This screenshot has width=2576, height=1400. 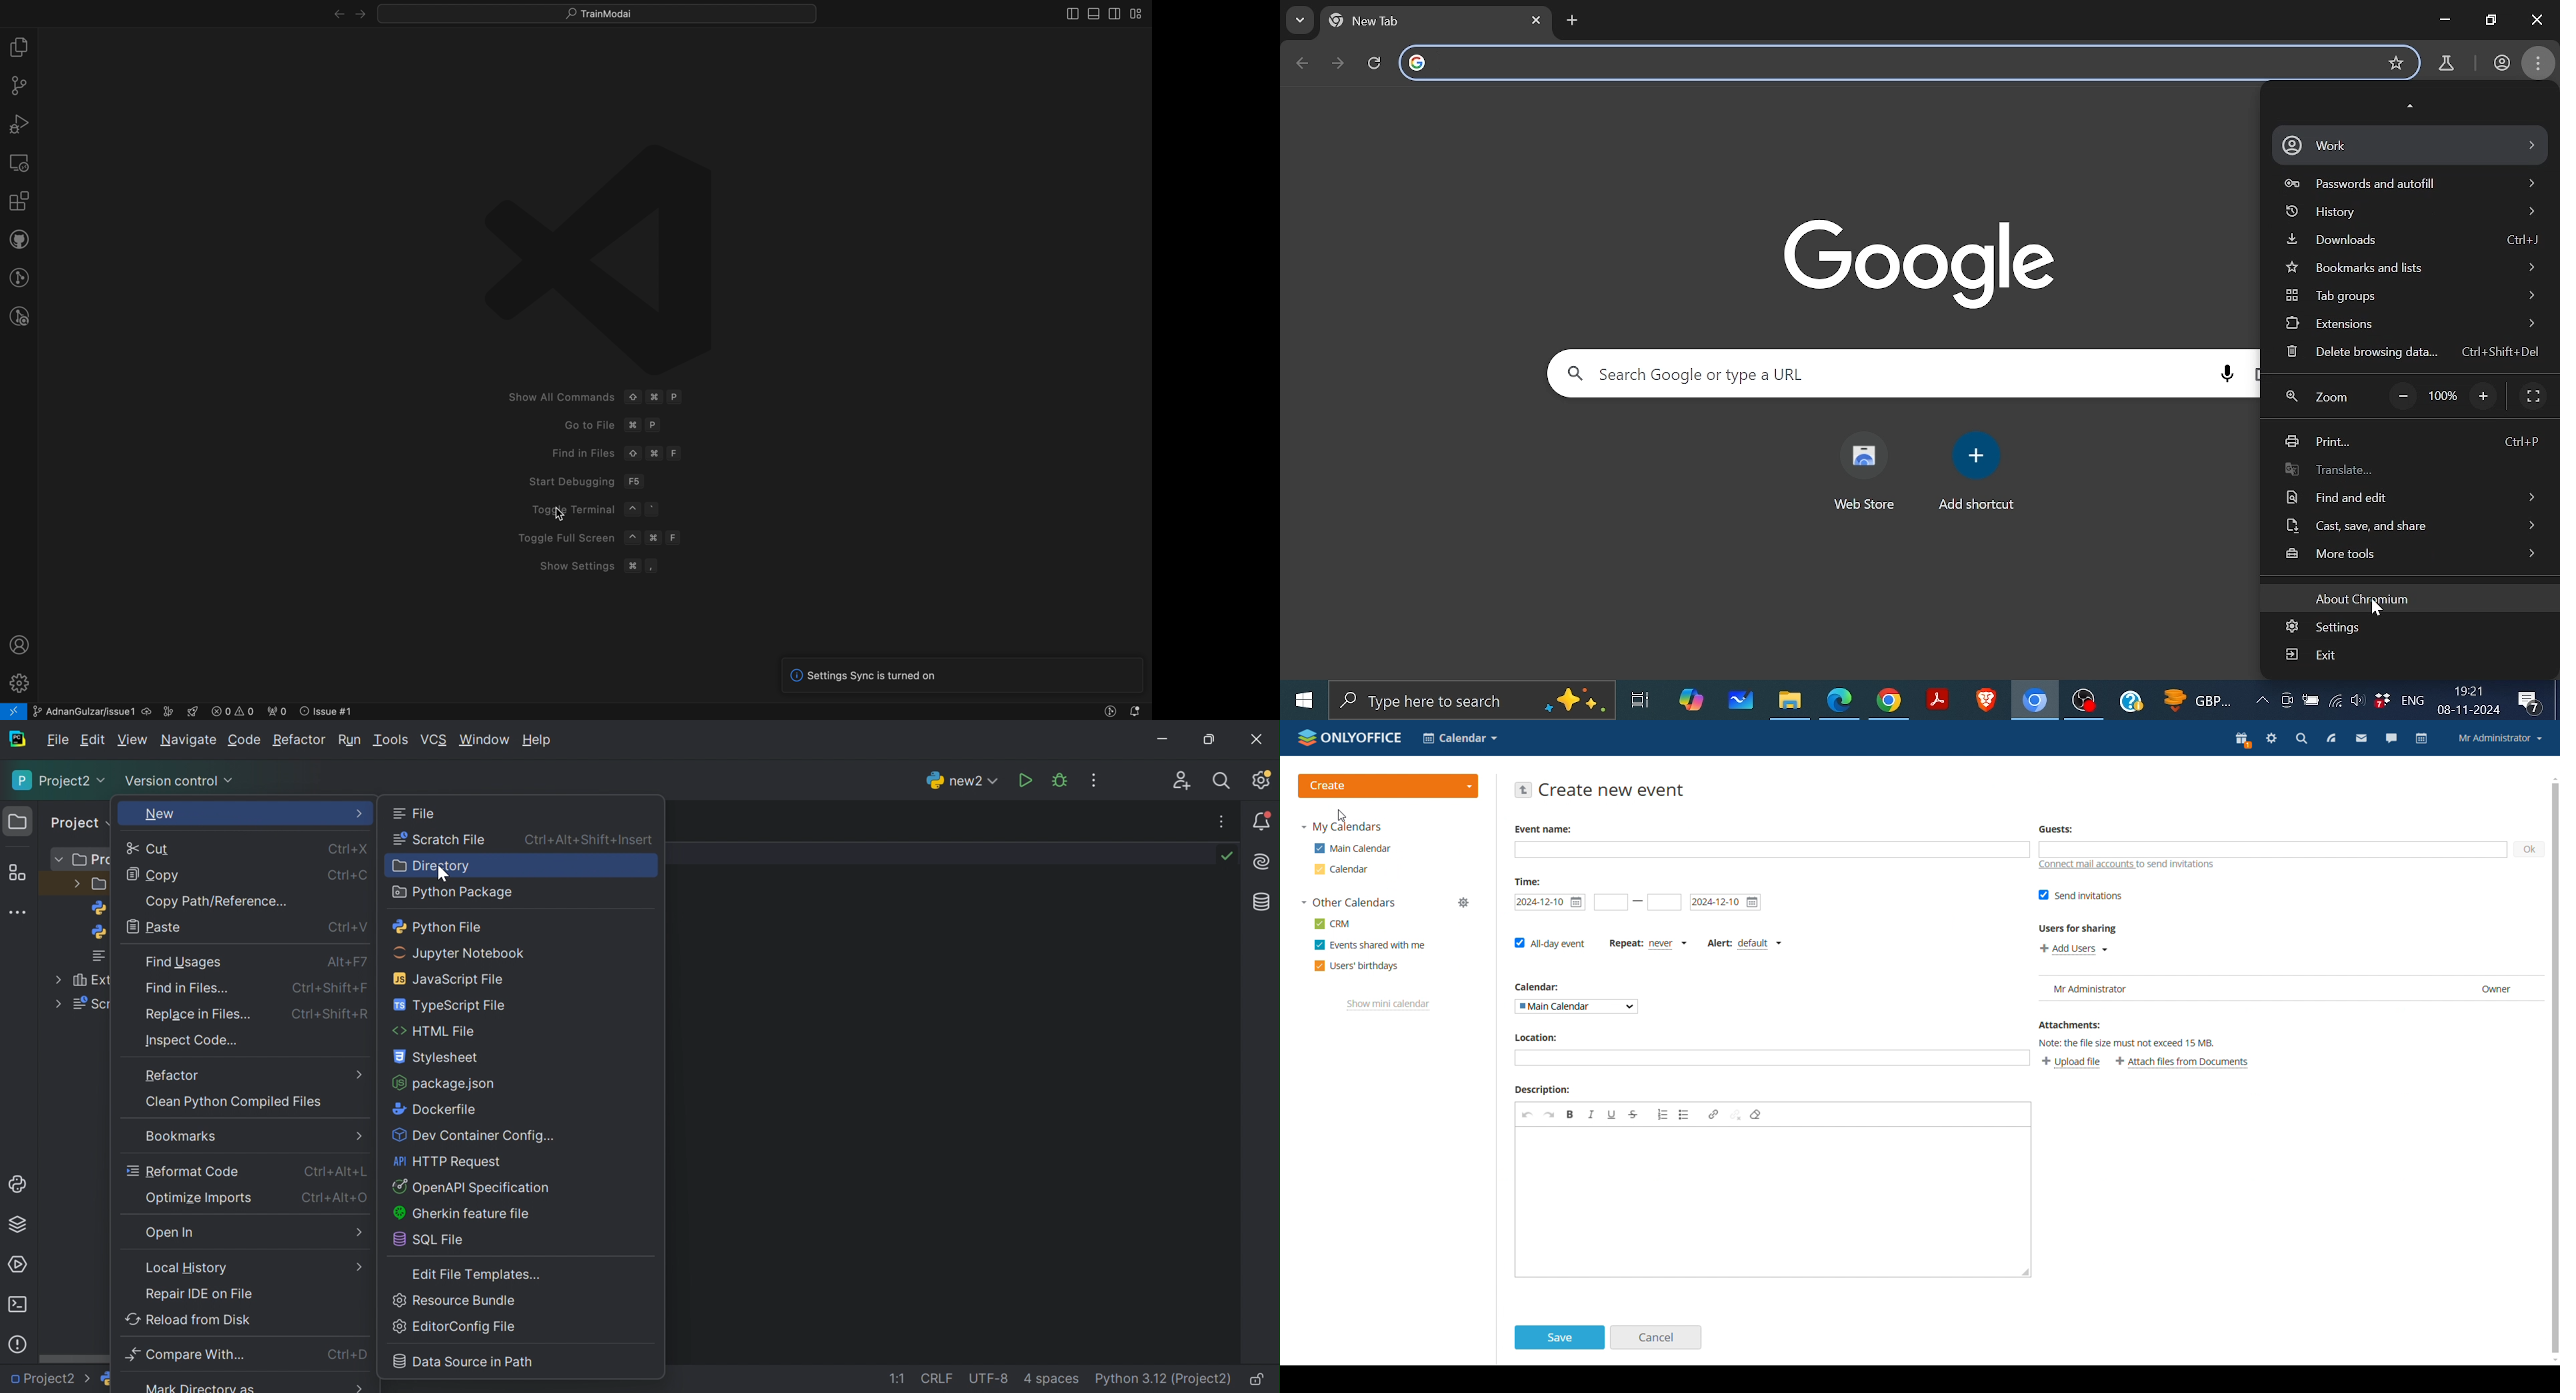 I want to click on More, so click(x=60, y=860).